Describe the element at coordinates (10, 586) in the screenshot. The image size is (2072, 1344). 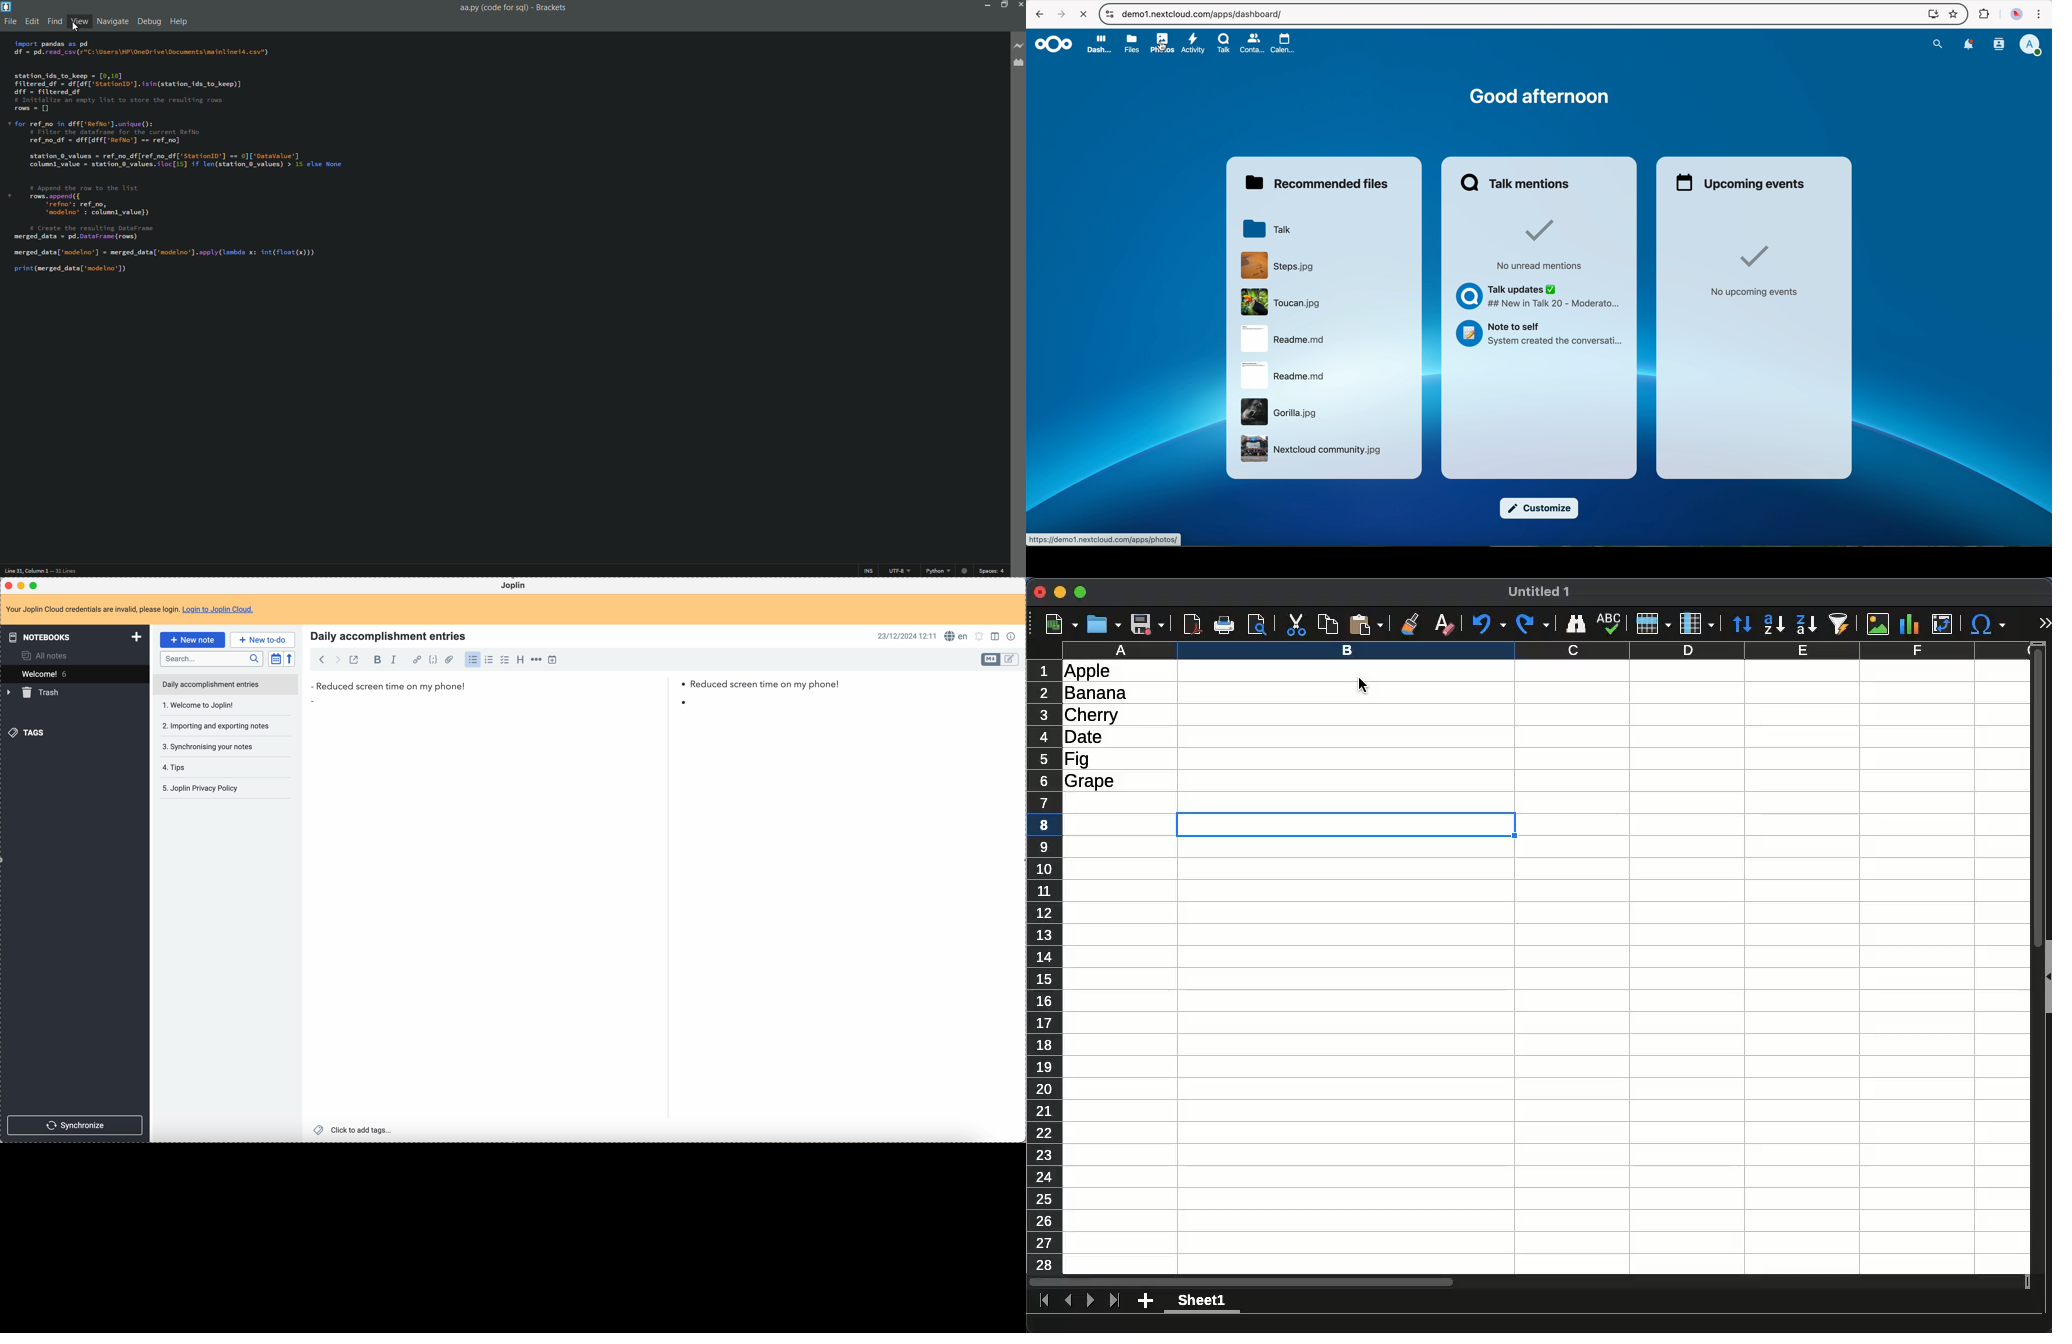
I see `close Joplin` at that location.